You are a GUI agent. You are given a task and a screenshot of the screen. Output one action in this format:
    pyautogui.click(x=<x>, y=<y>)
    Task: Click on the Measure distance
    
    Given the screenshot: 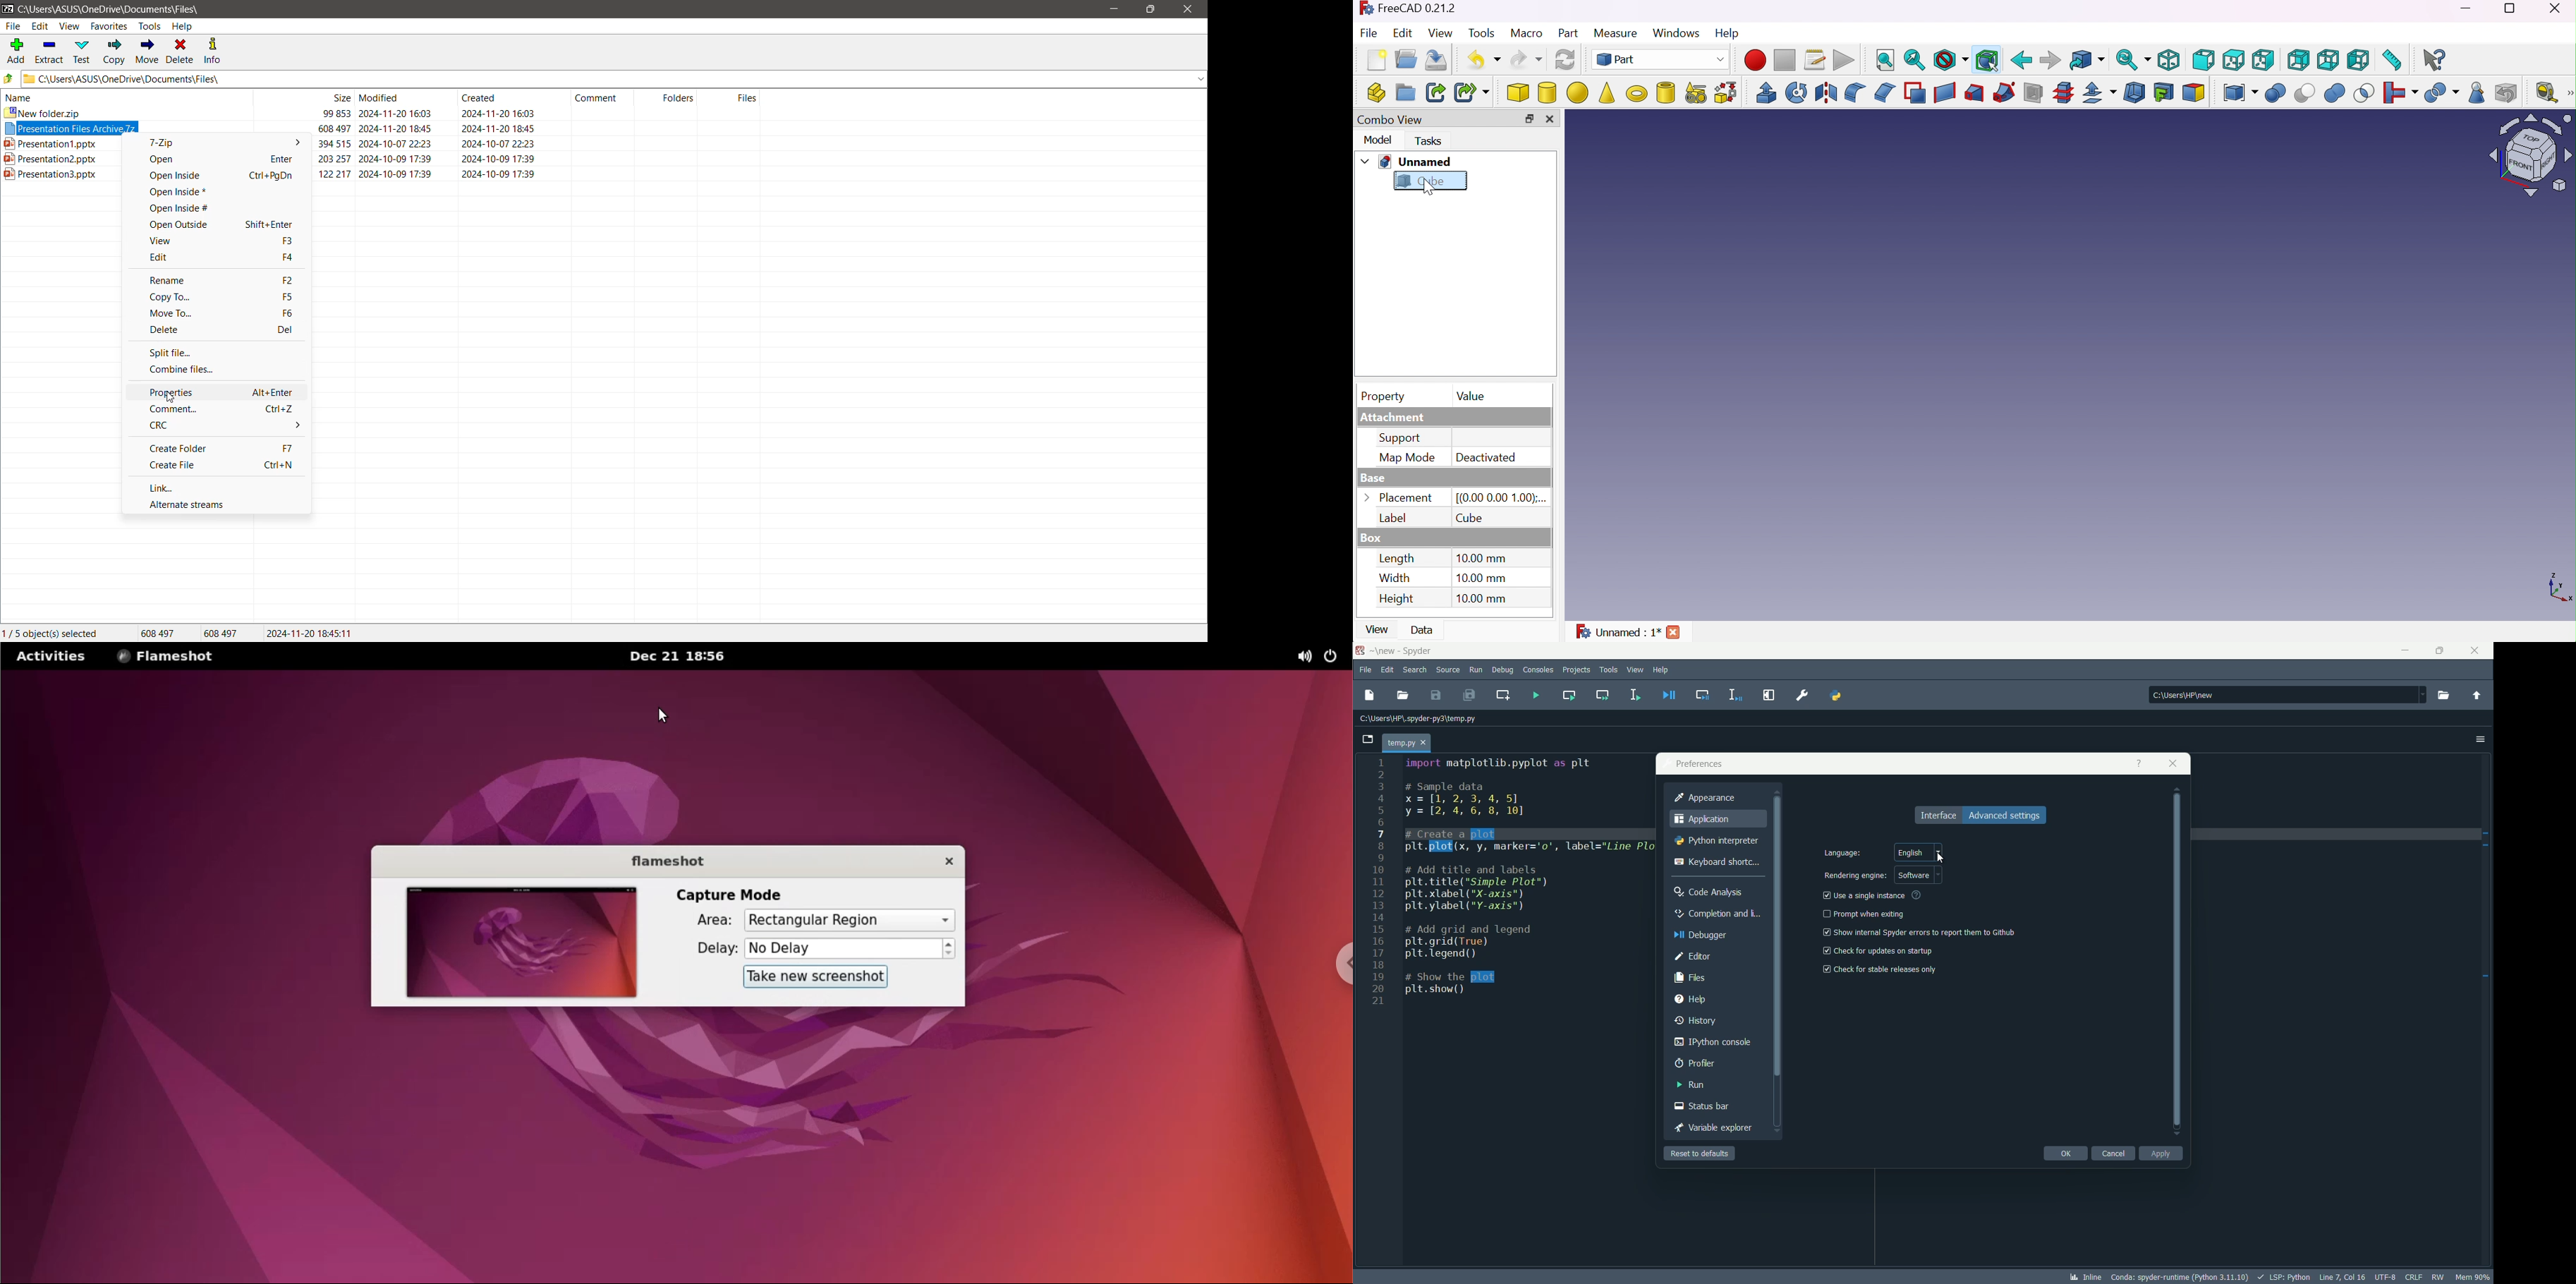 What is the action you would take?
    pyautogui.click(x=2392, y=61)
    